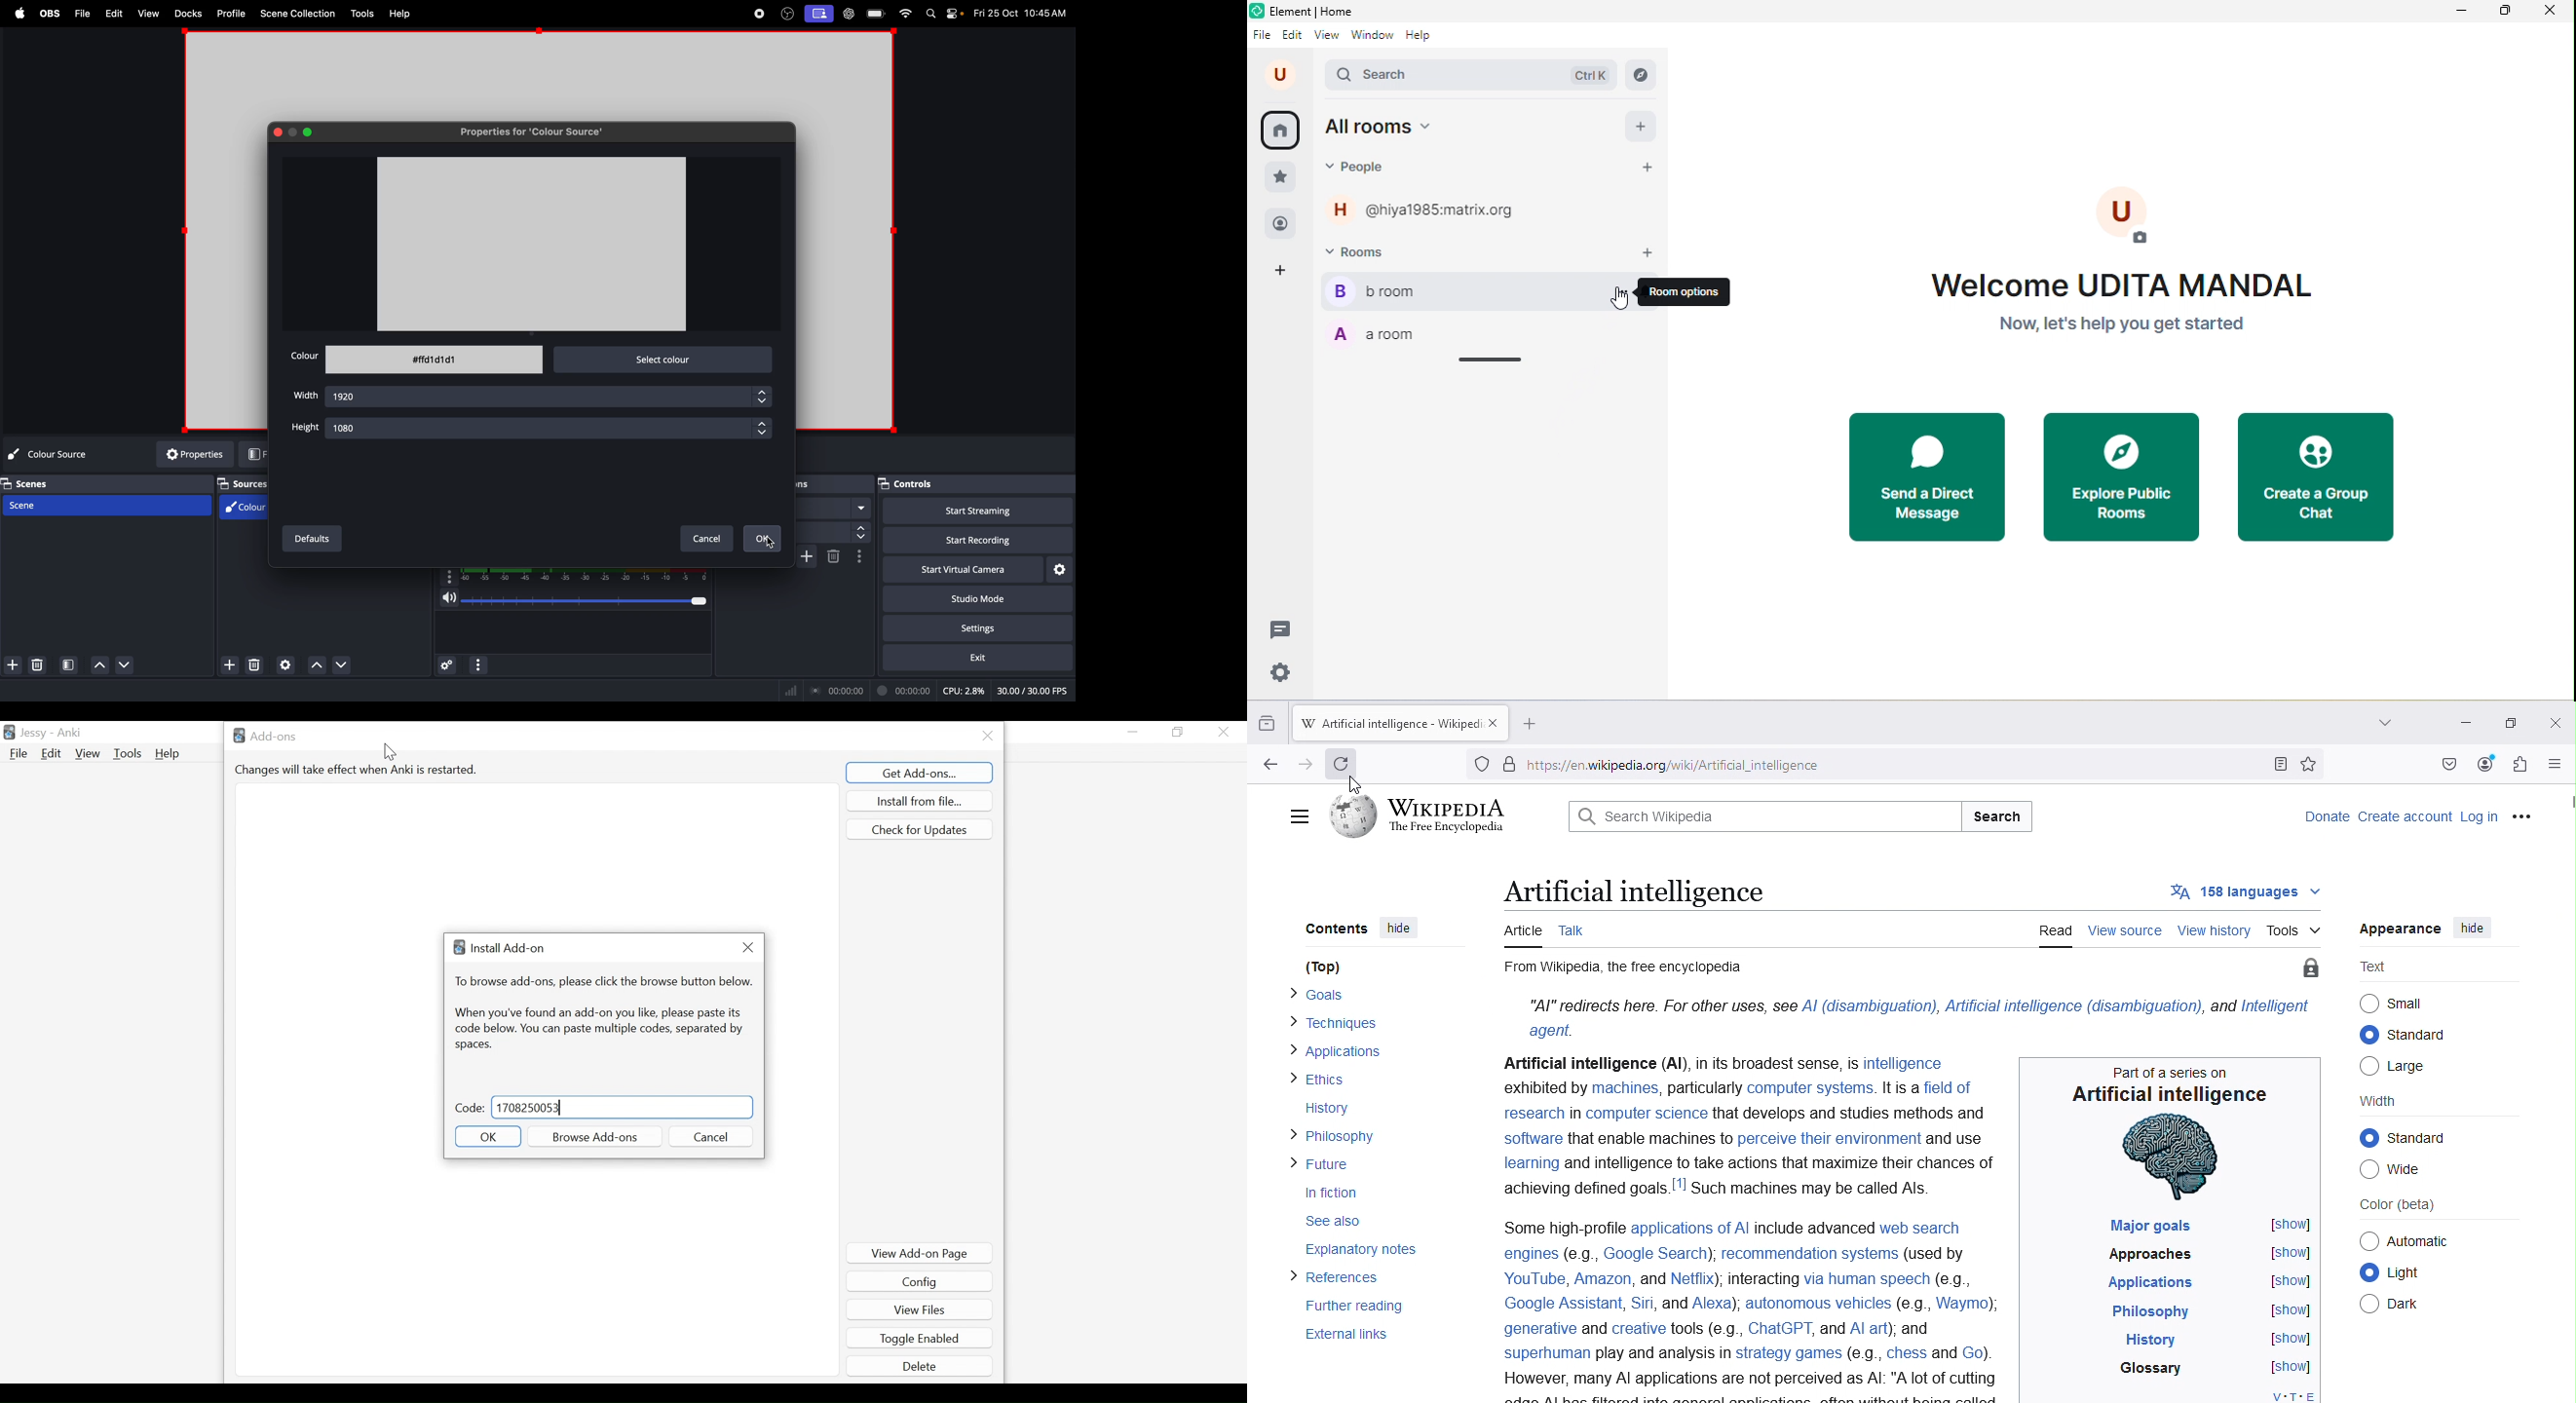  I want to click on start recording, so click(968, 539).